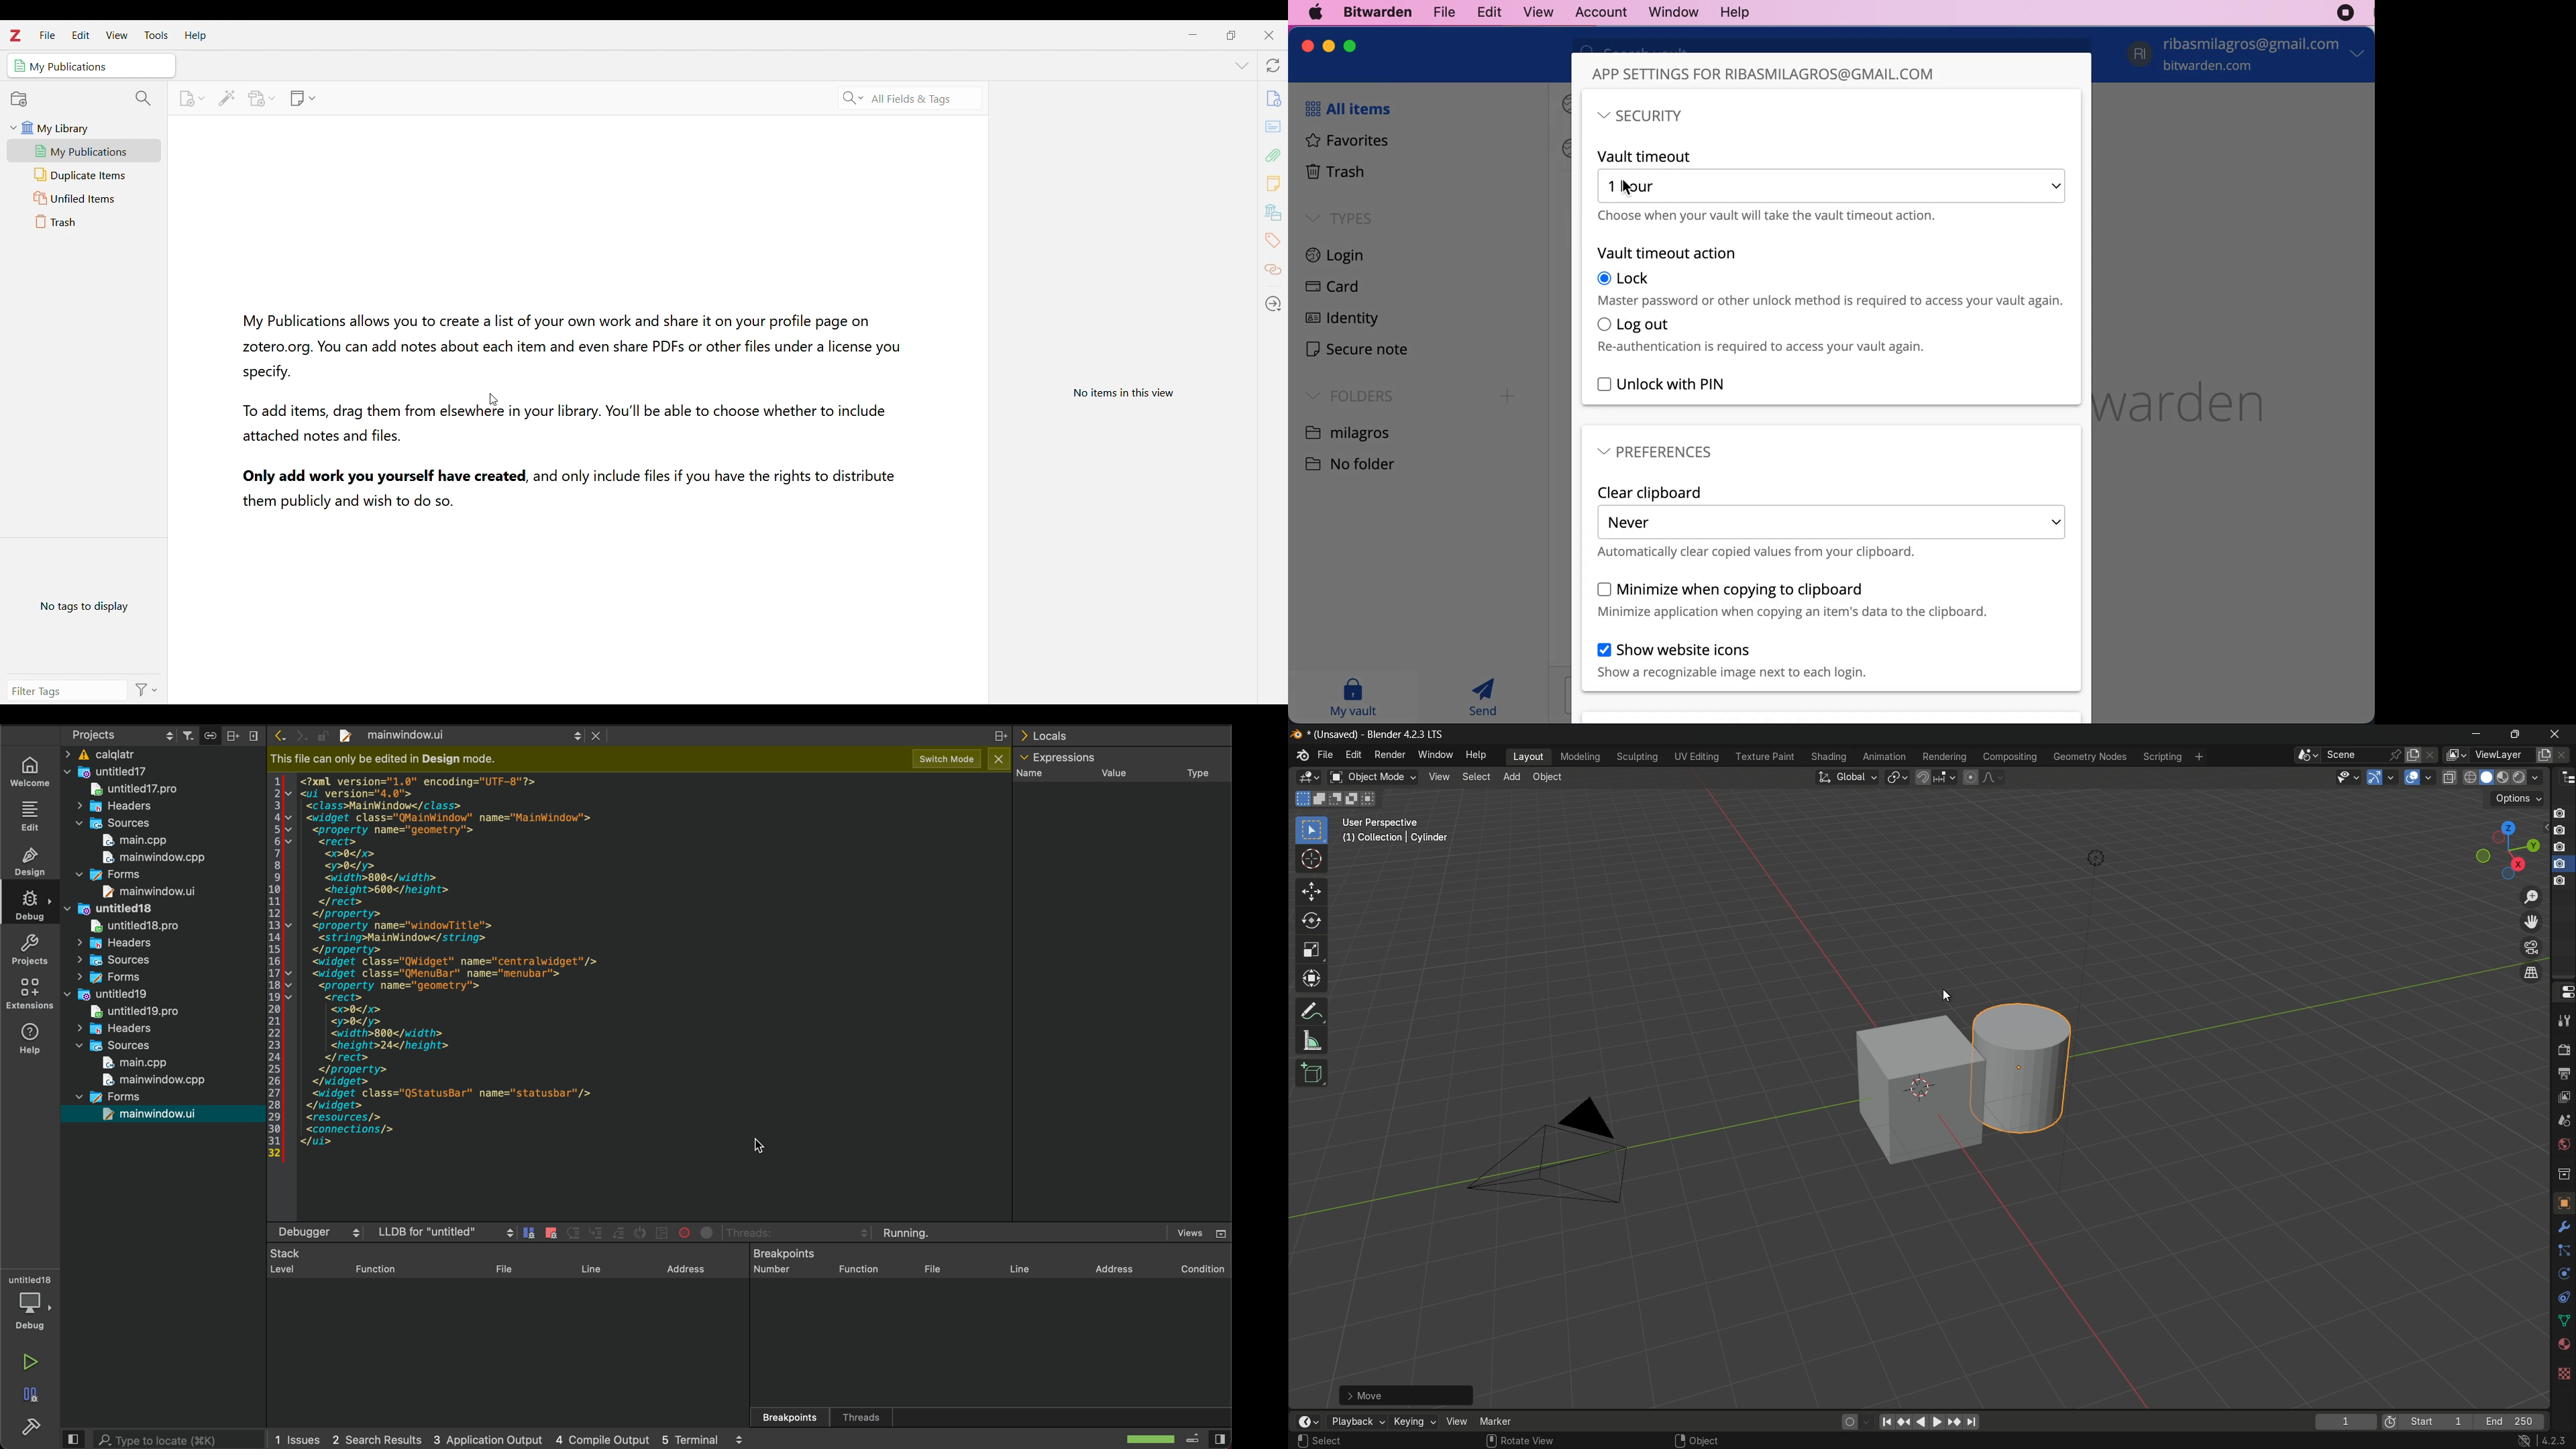 The width and height of the screenshot is (2576, 1456). Describe the element at coordinates (1312, 979) in the screenshot. I see `transform` at that location.